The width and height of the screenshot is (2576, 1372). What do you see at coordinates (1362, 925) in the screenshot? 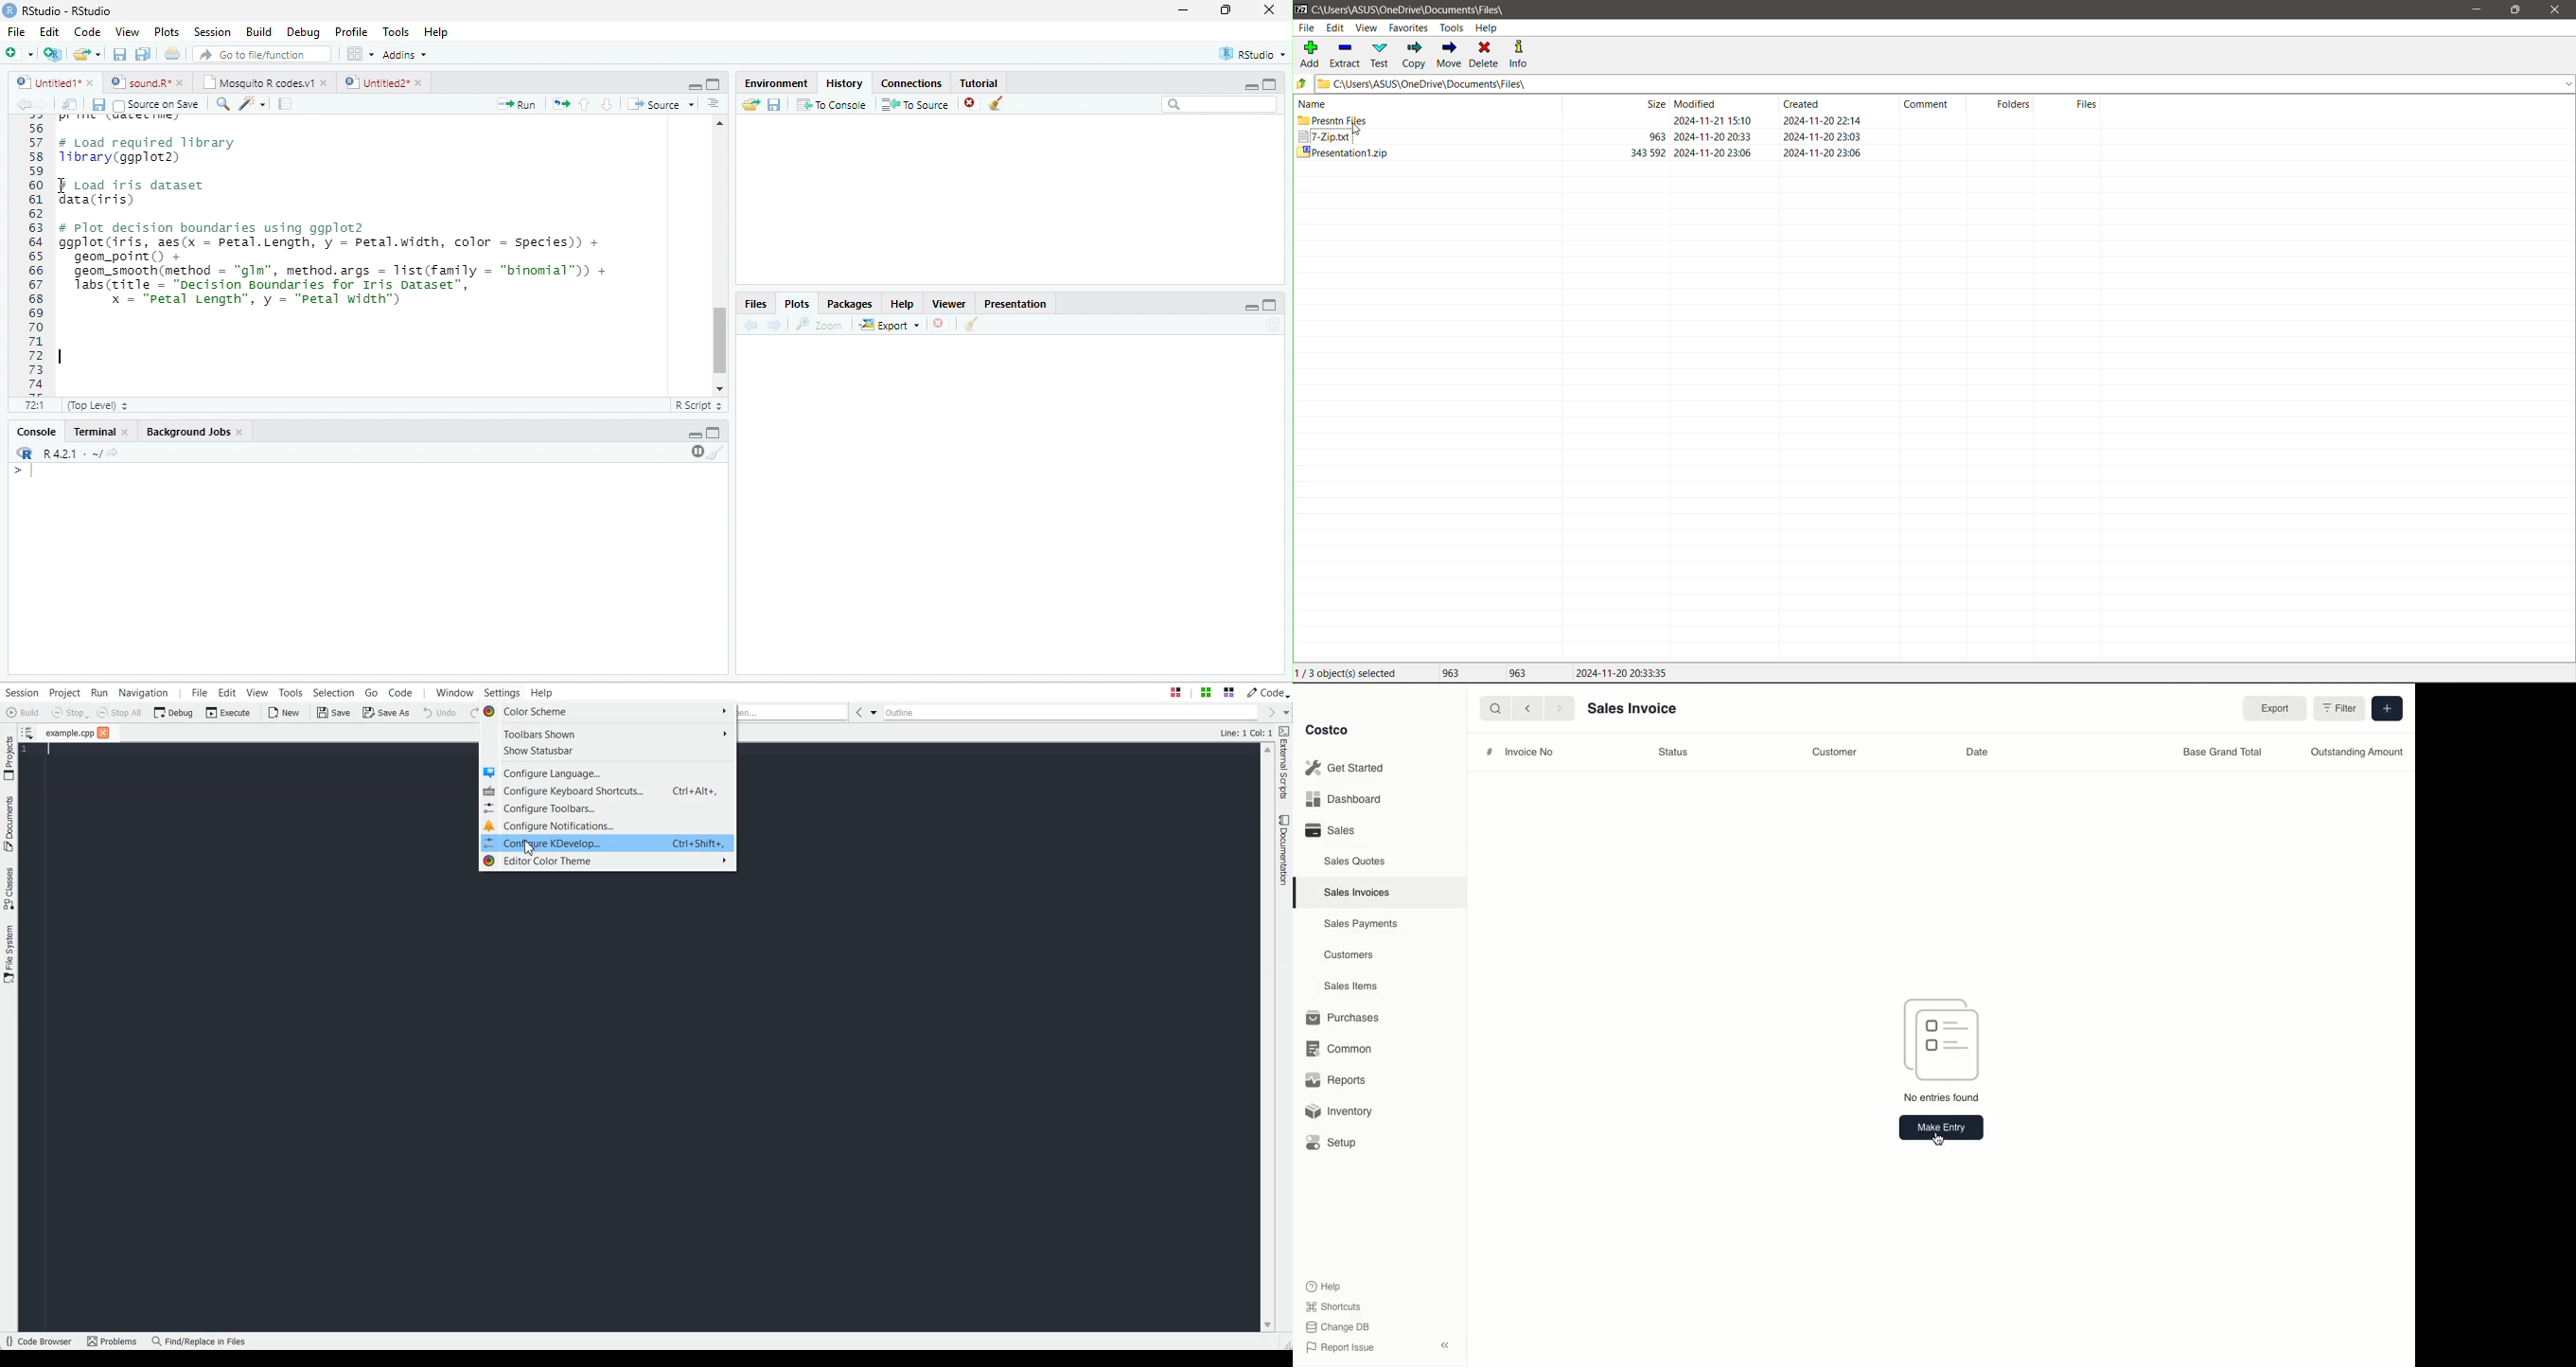
I see `Sales Payments.` at bounding box center [1362, 925].